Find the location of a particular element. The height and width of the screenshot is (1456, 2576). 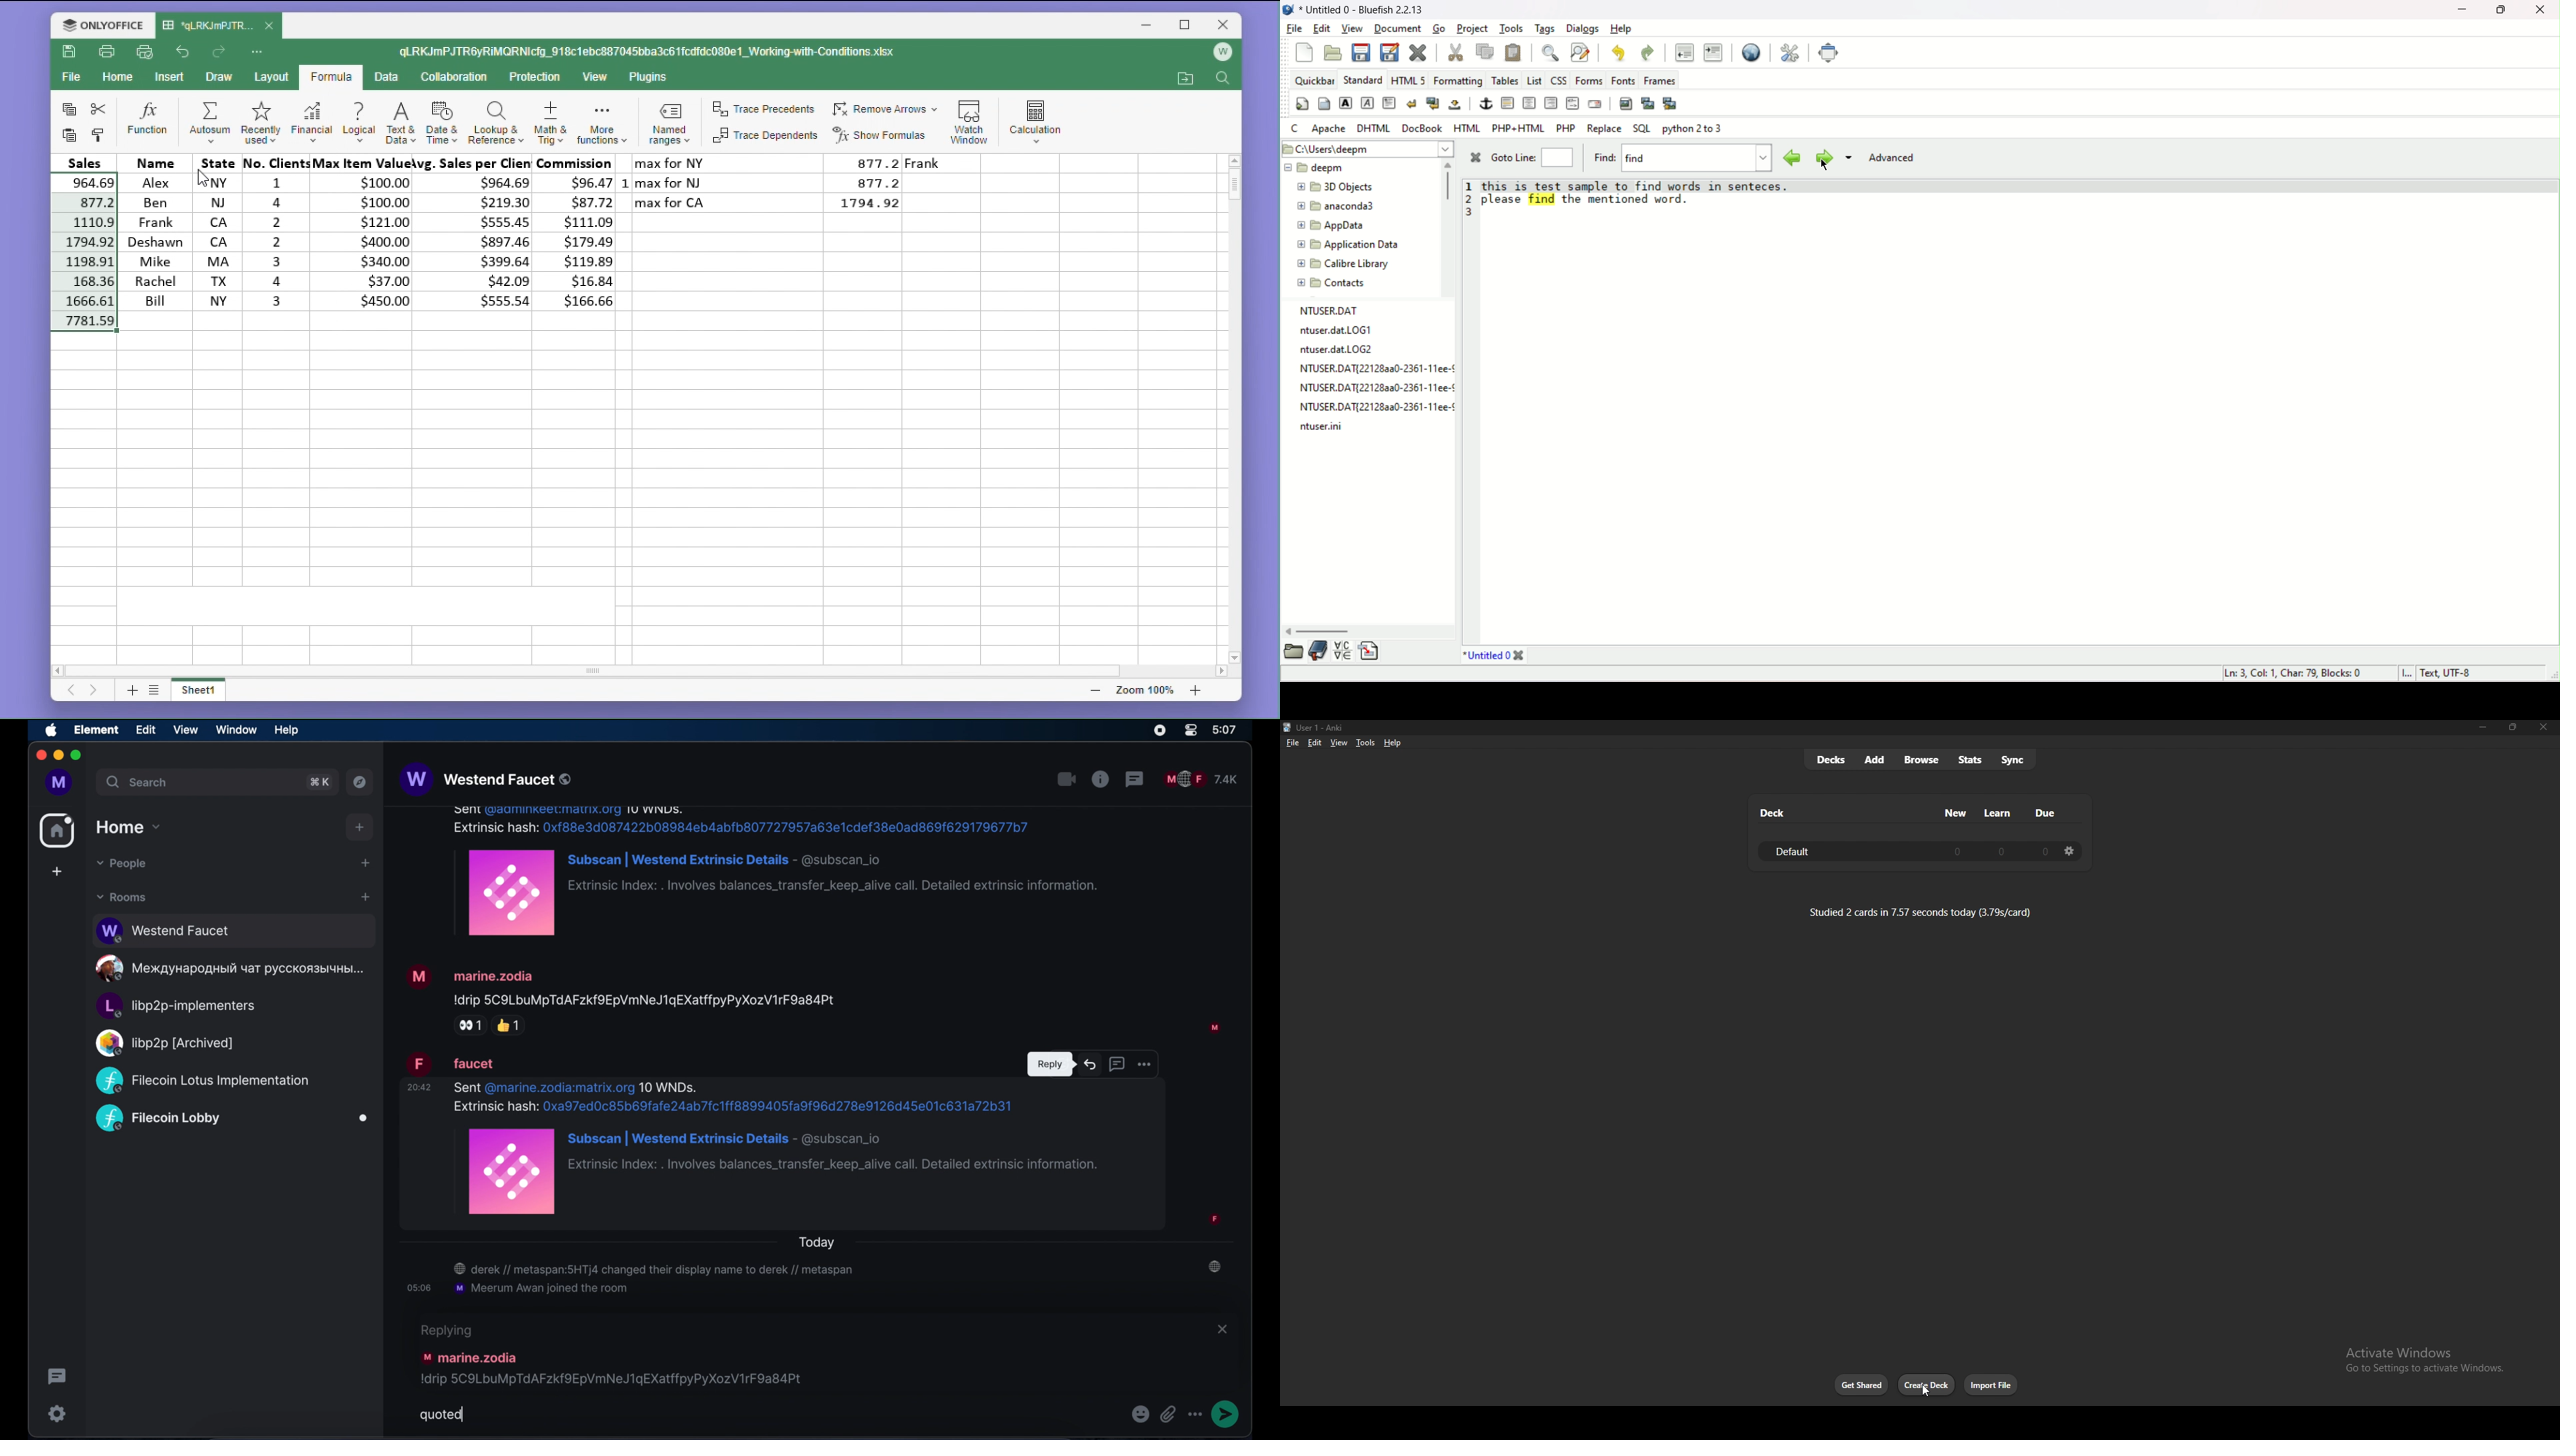

names is located at coordinates (152, 231).